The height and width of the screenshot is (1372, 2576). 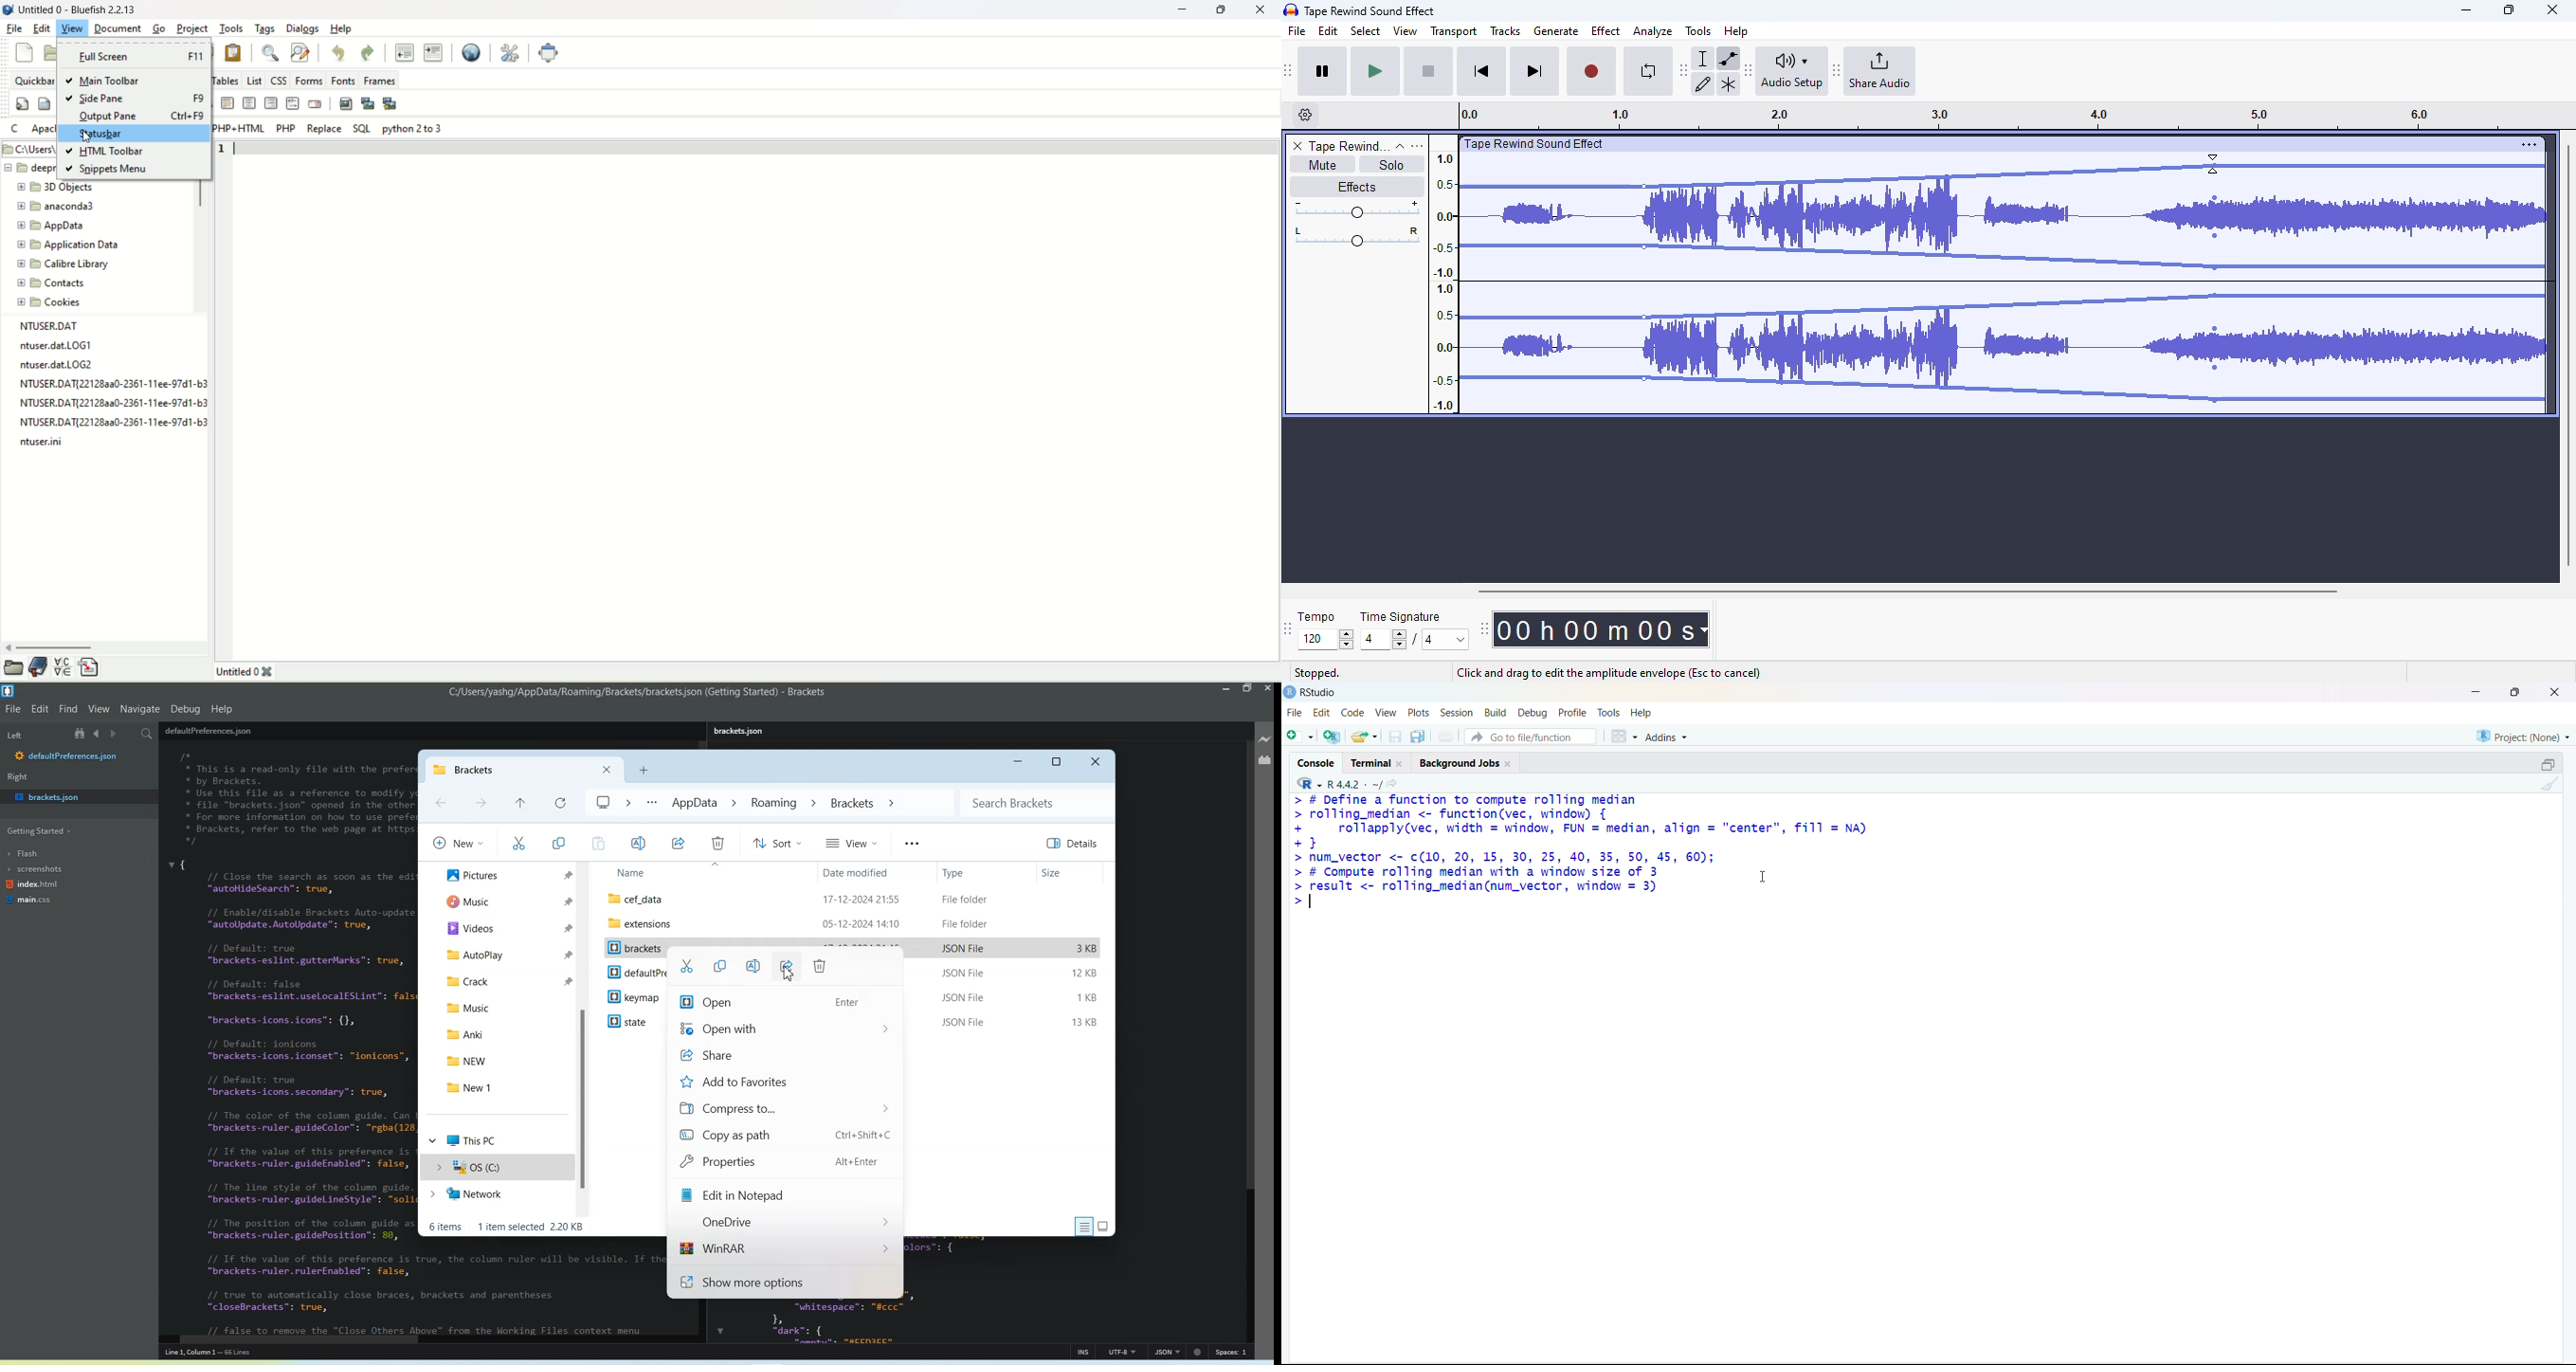 I want to click on cursor, so click(x=789, y=976).